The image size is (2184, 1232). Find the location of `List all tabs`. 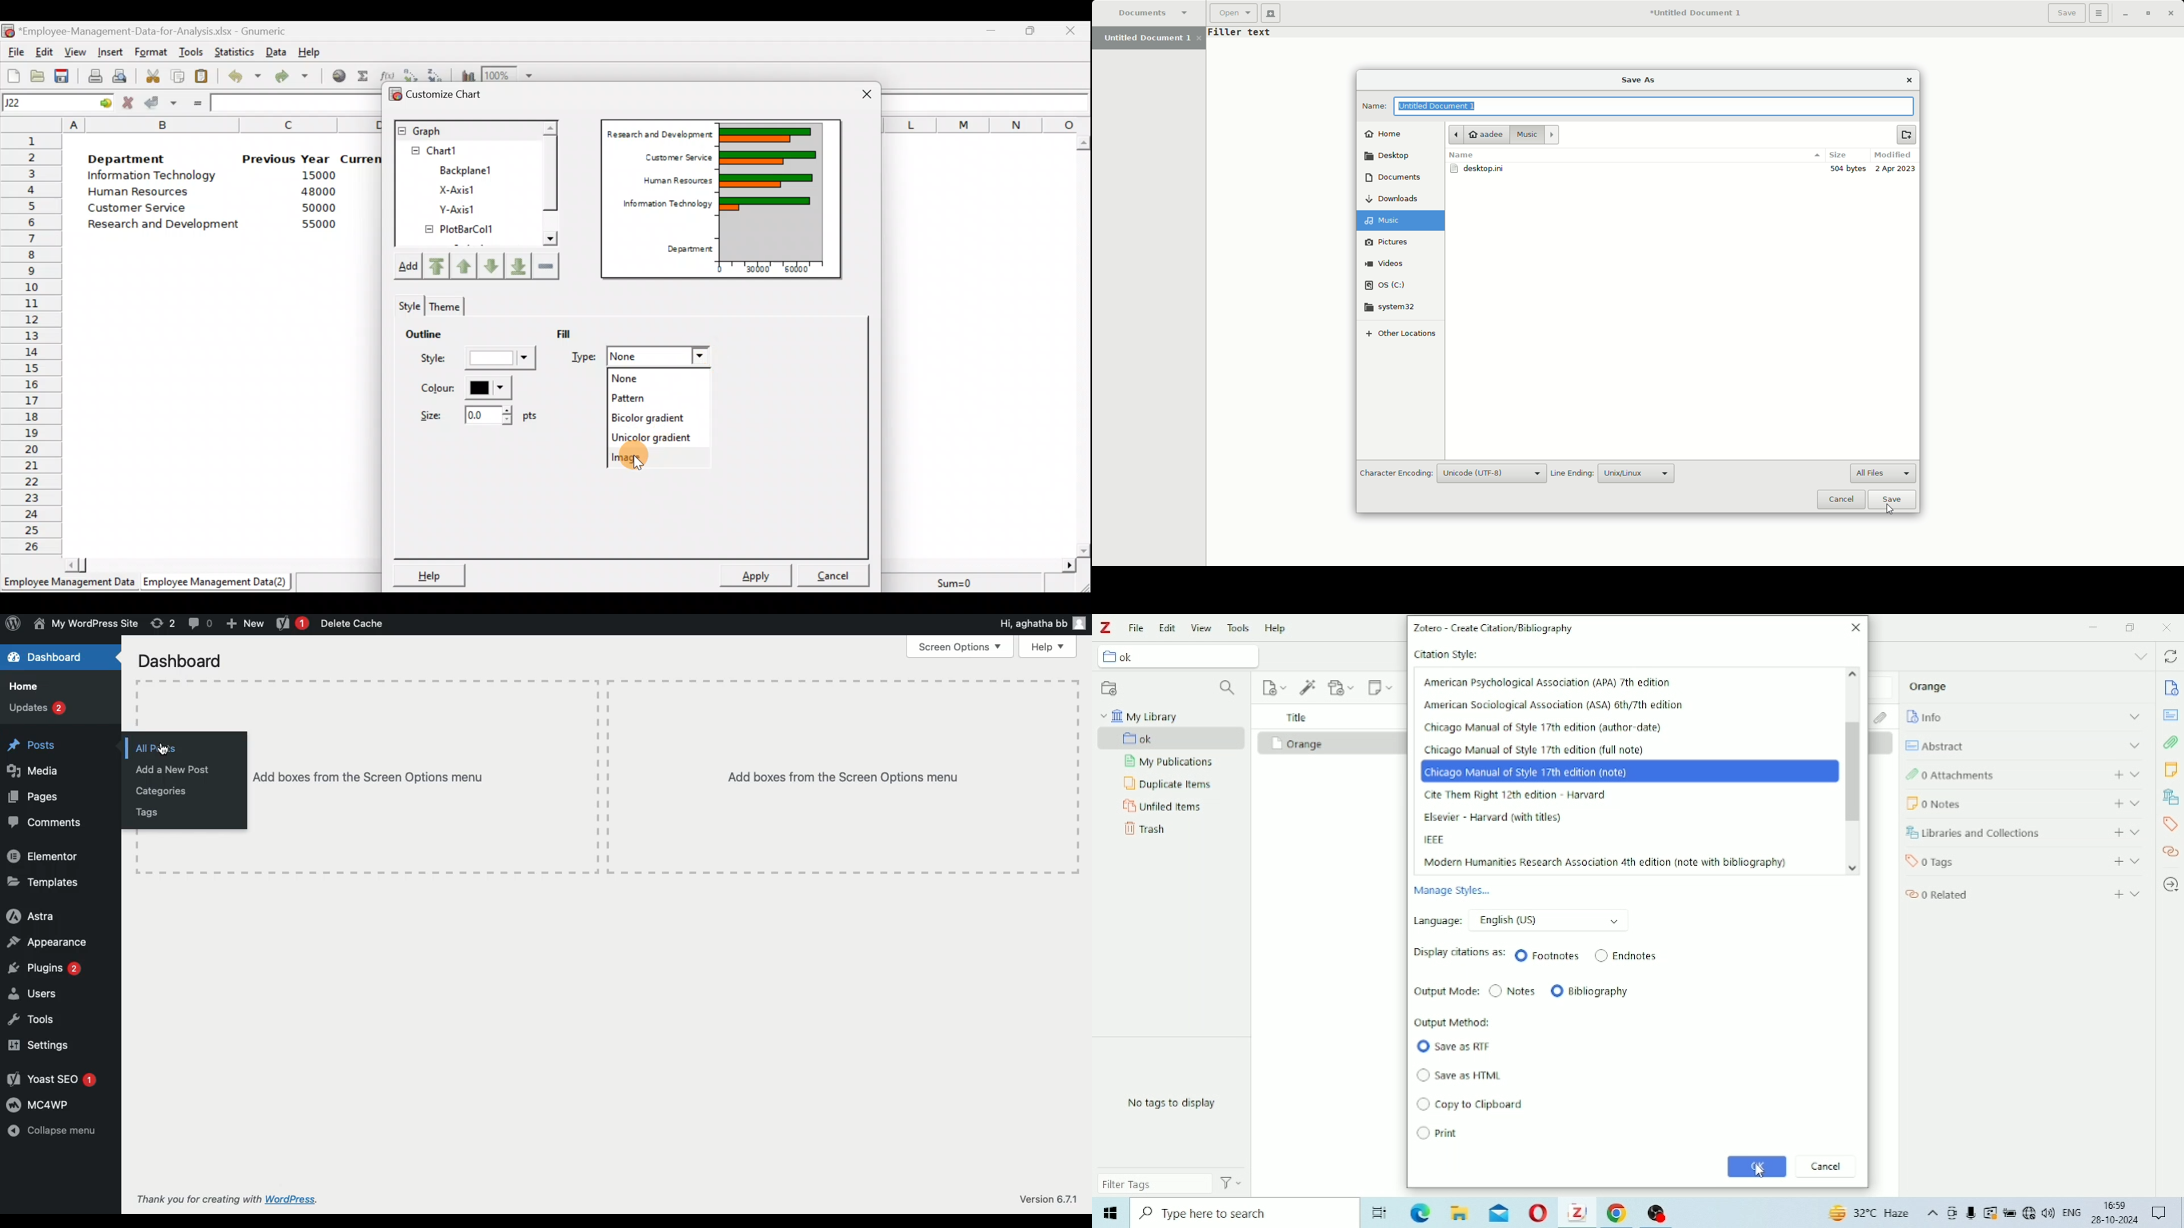

List all tabs is located at coordinates (2140, 657).